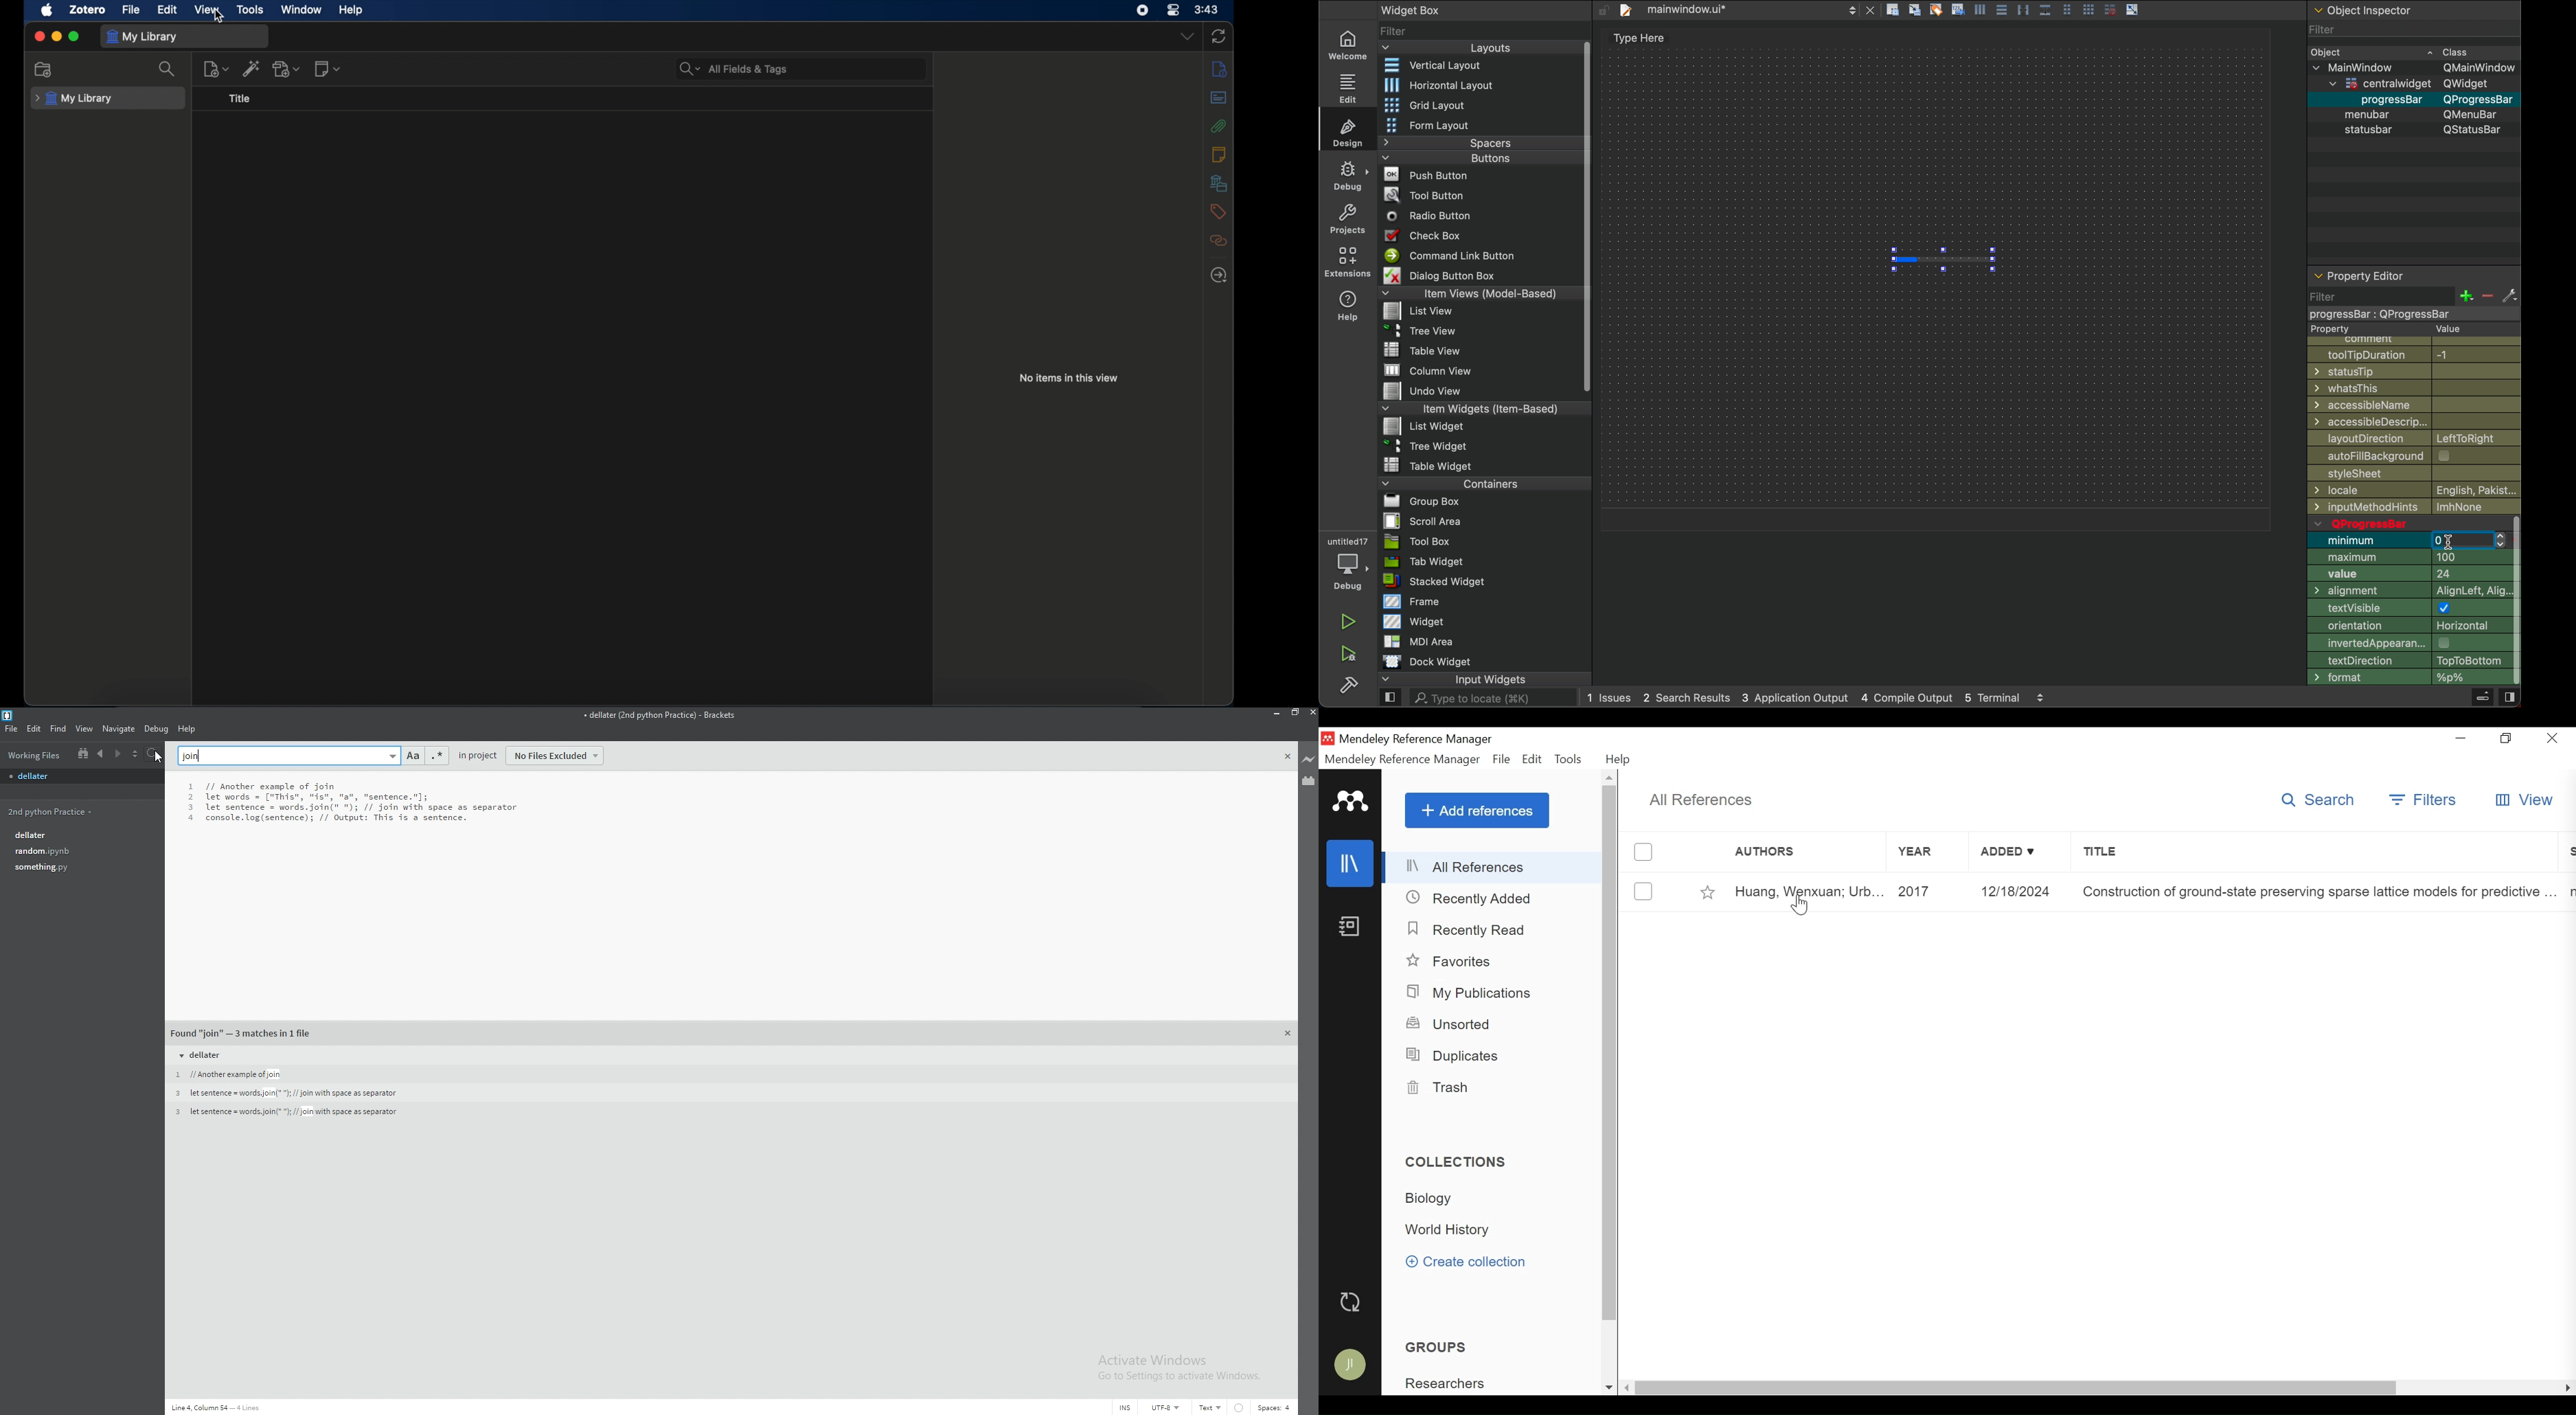 Image resolution: width=2576 pixels, height=1428 pixels. I want to click on Groups, so click(1454, 1383).